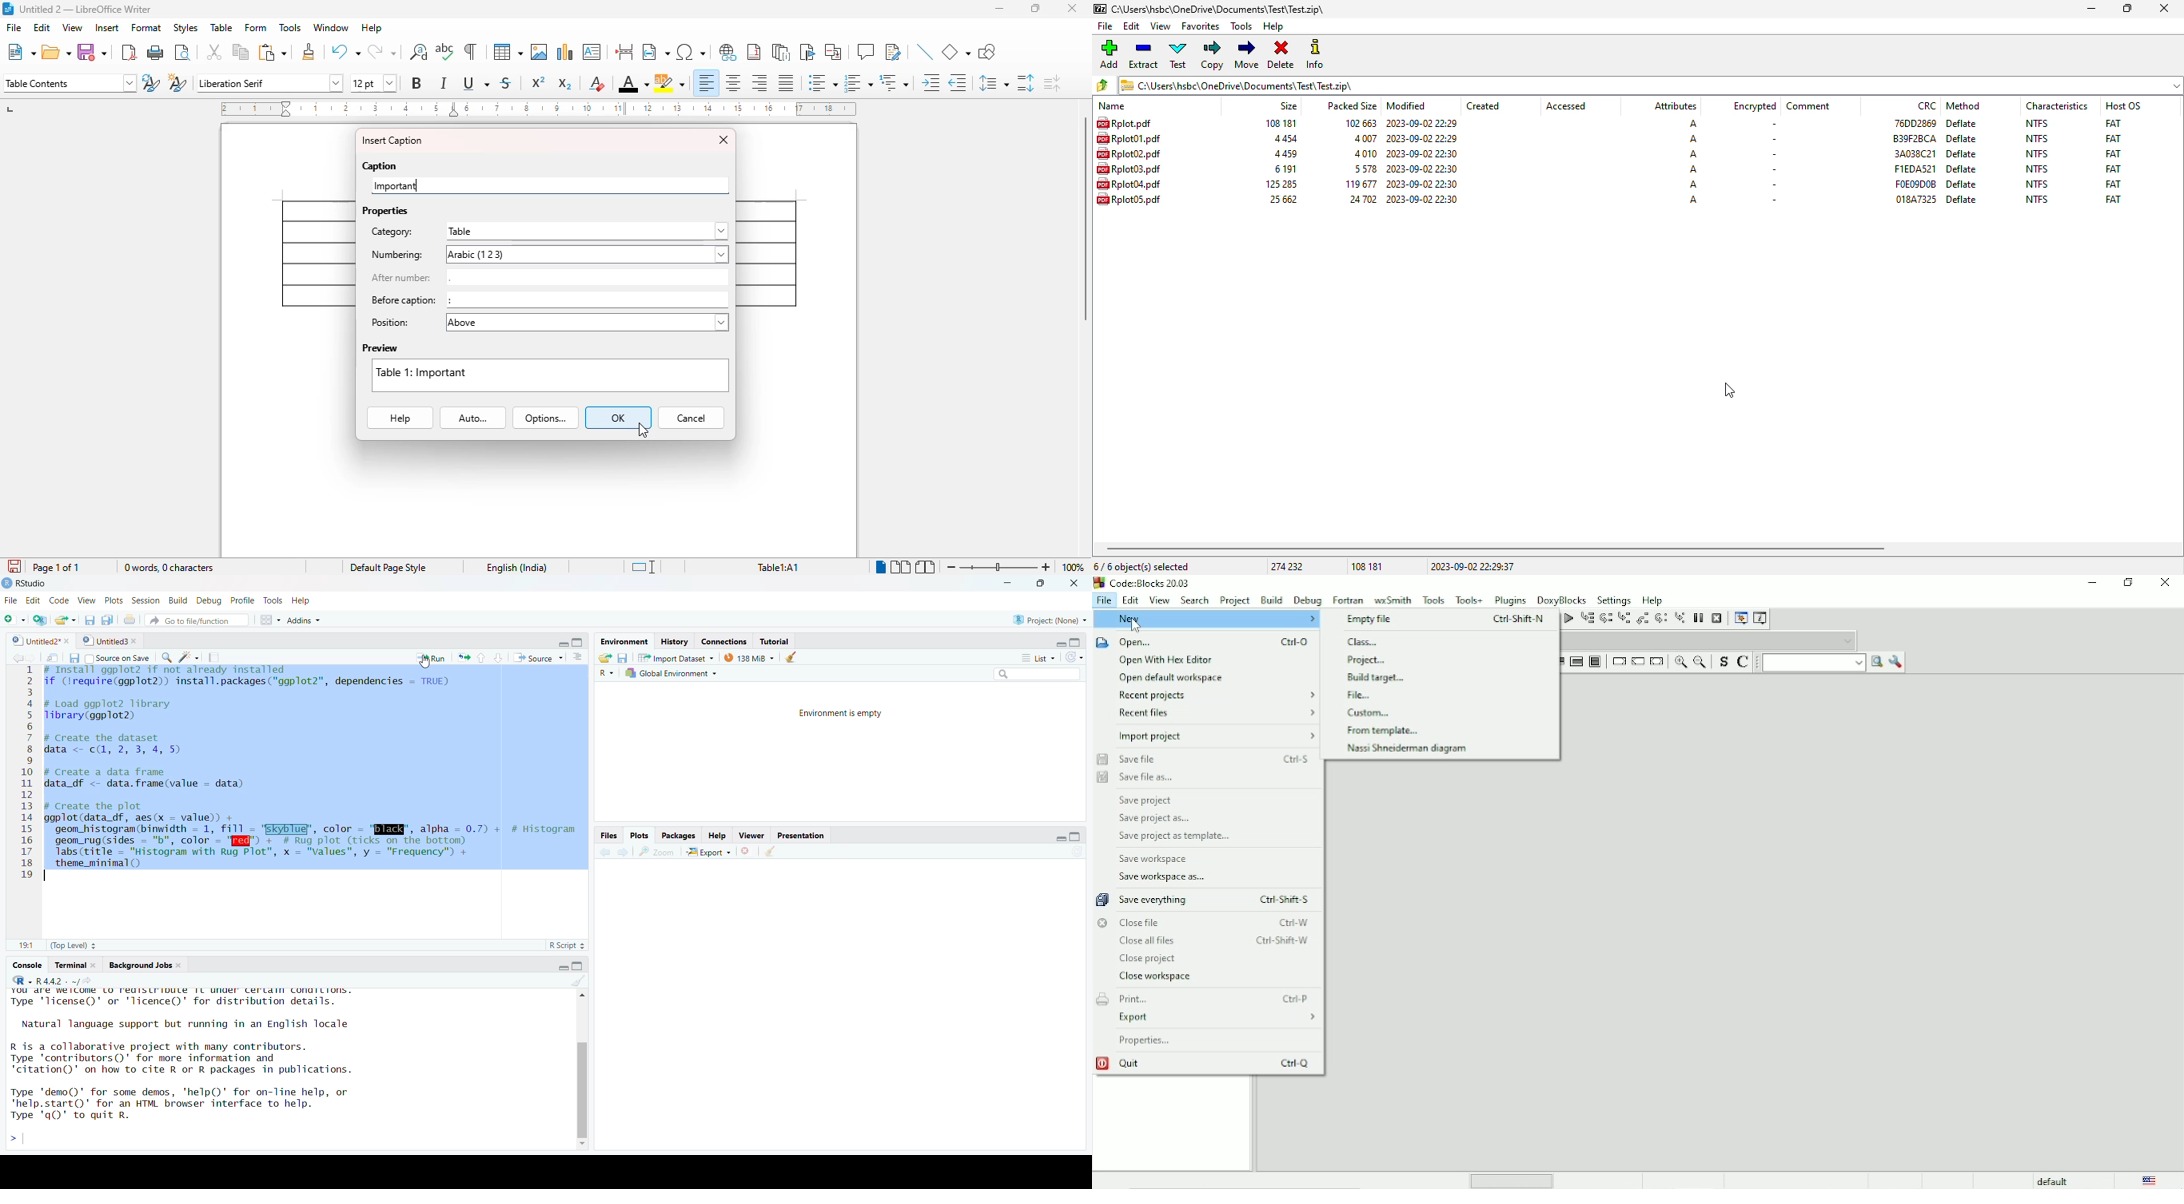 This screenshot has width=2184, height=1204. What do you see at coordinates (931, 82) in the screenshot?
I see `increase indent` at bounding box center [931, 82].